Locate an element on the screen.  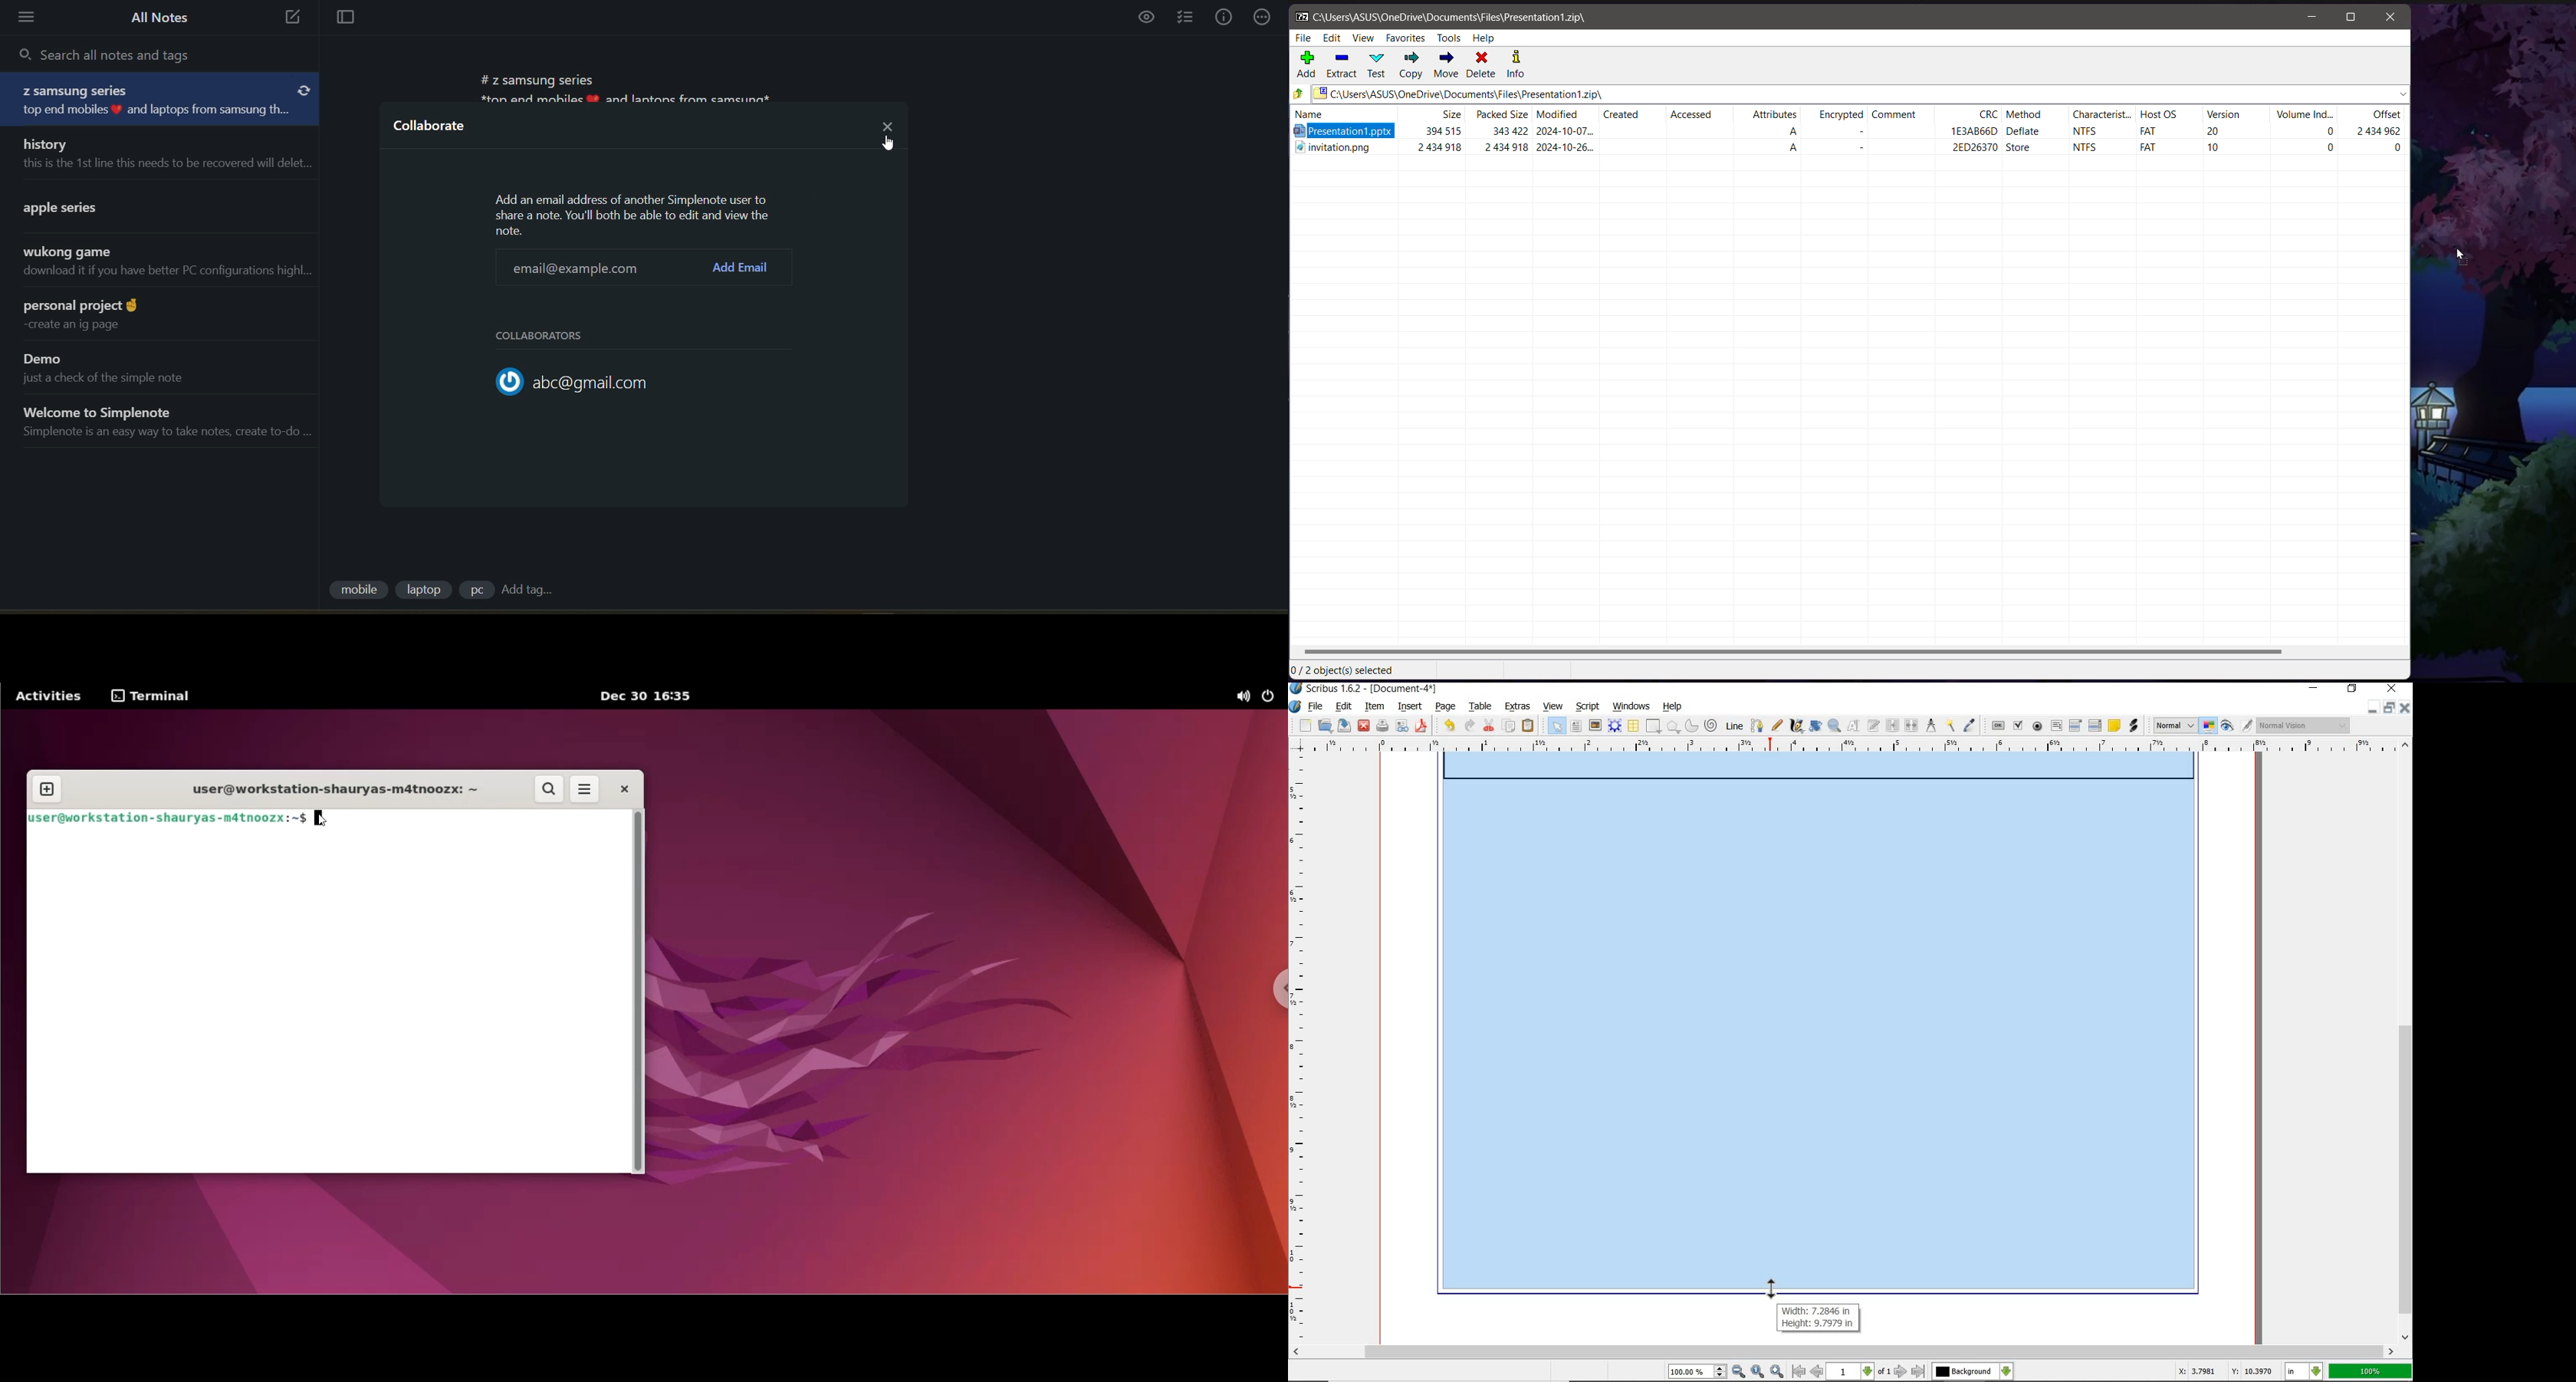
render frame is located at coordinates (1616, 727).